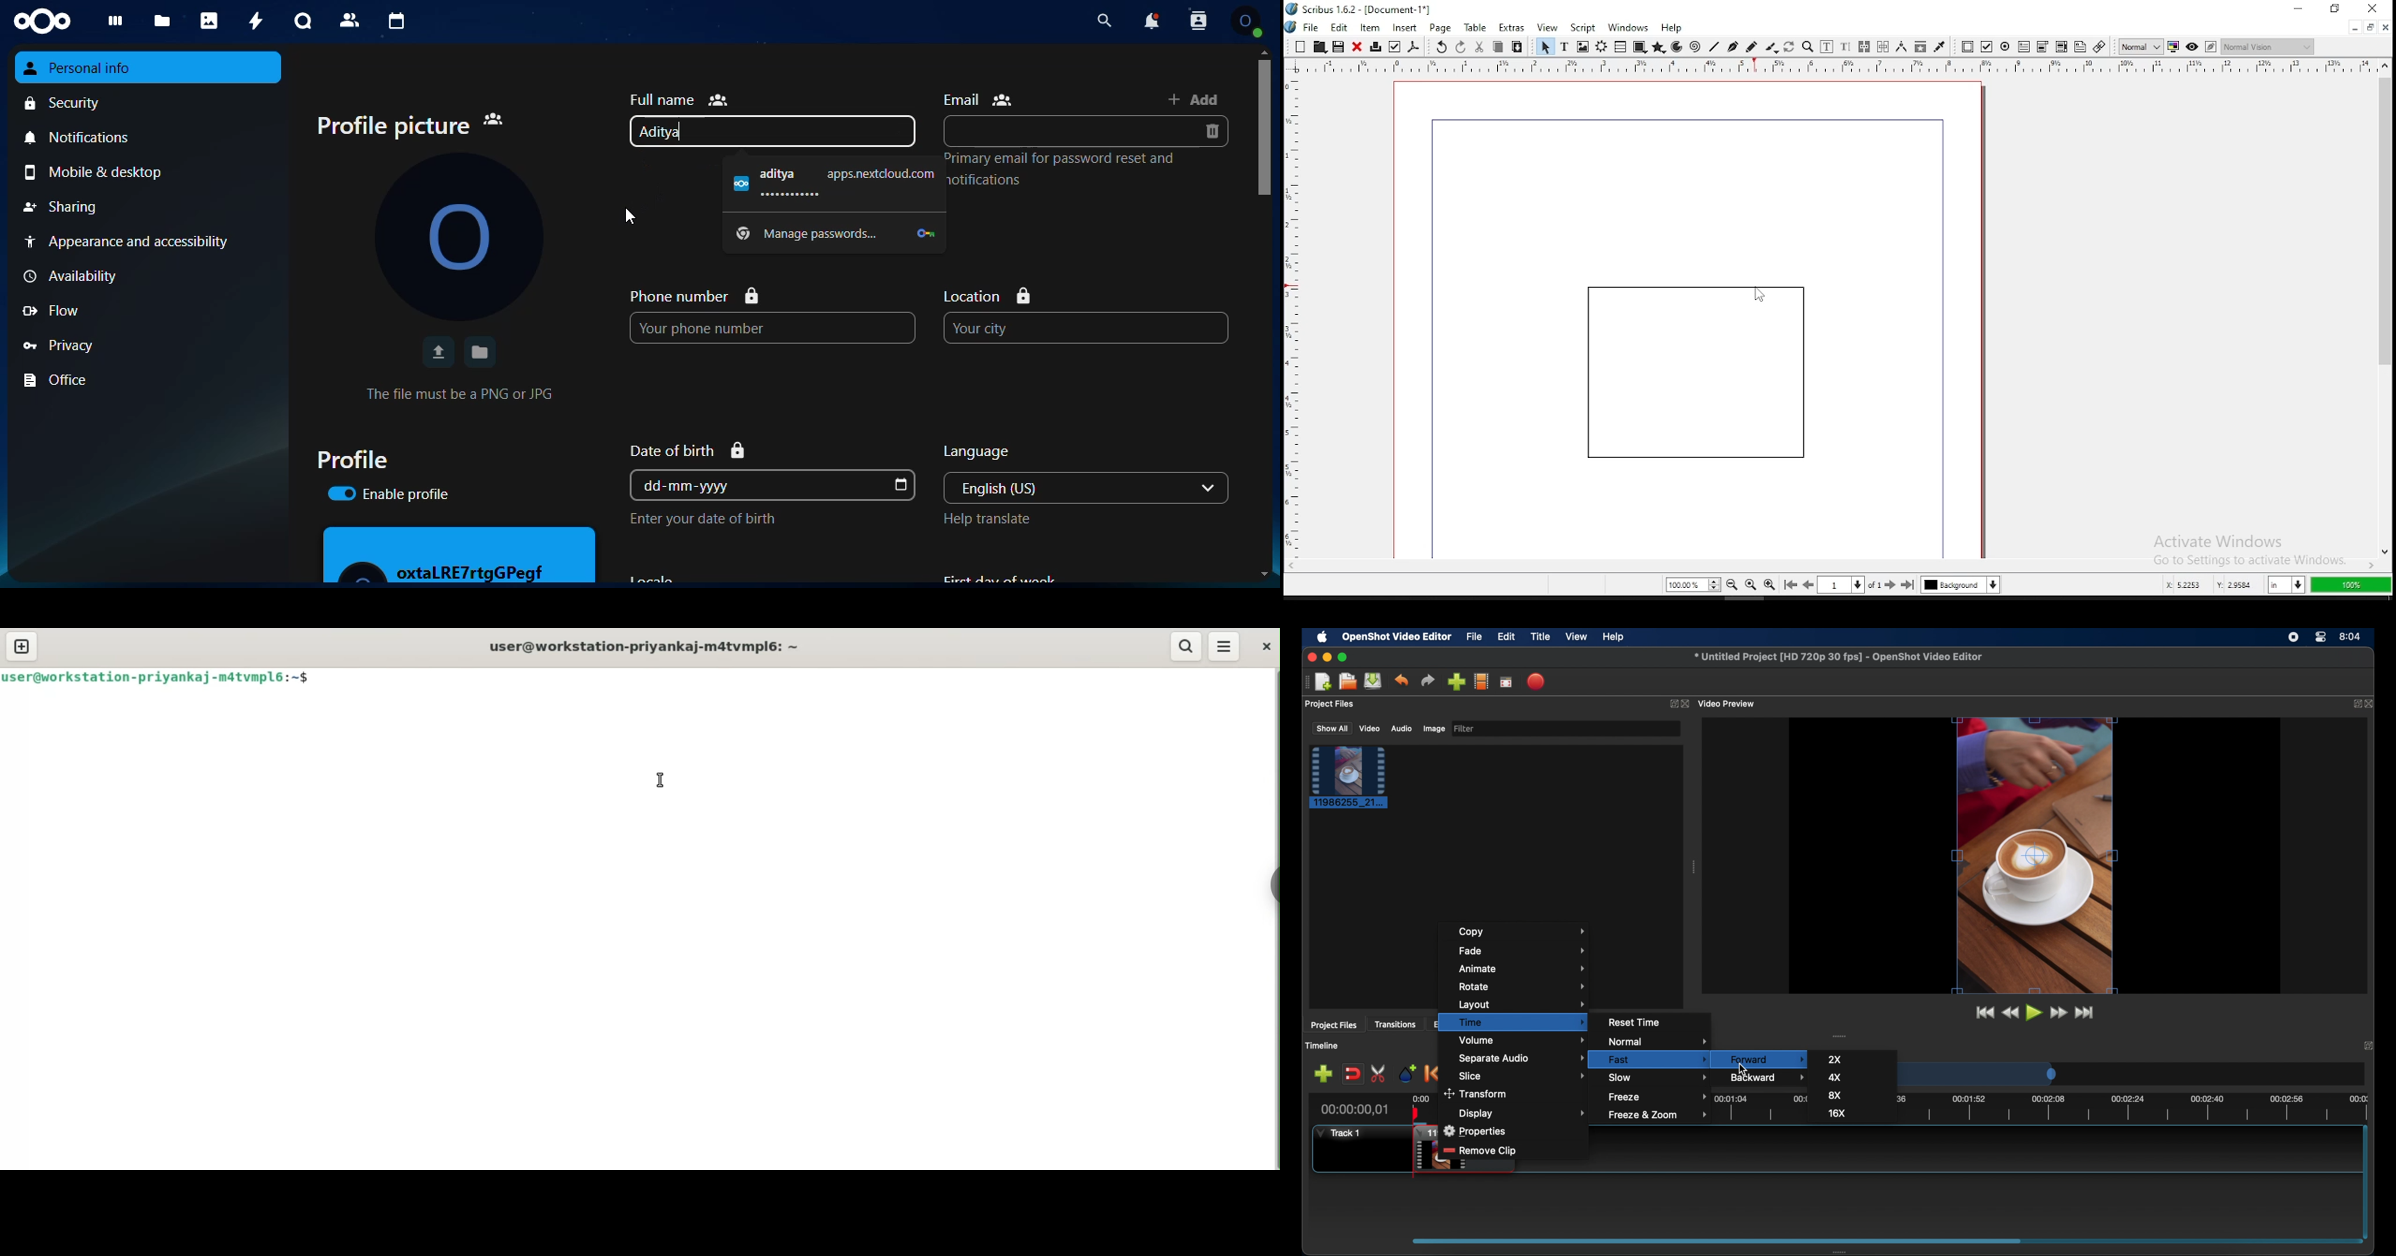 This screenshot has width=2408, height=1260. I want to click on close, so click(2387, 28).